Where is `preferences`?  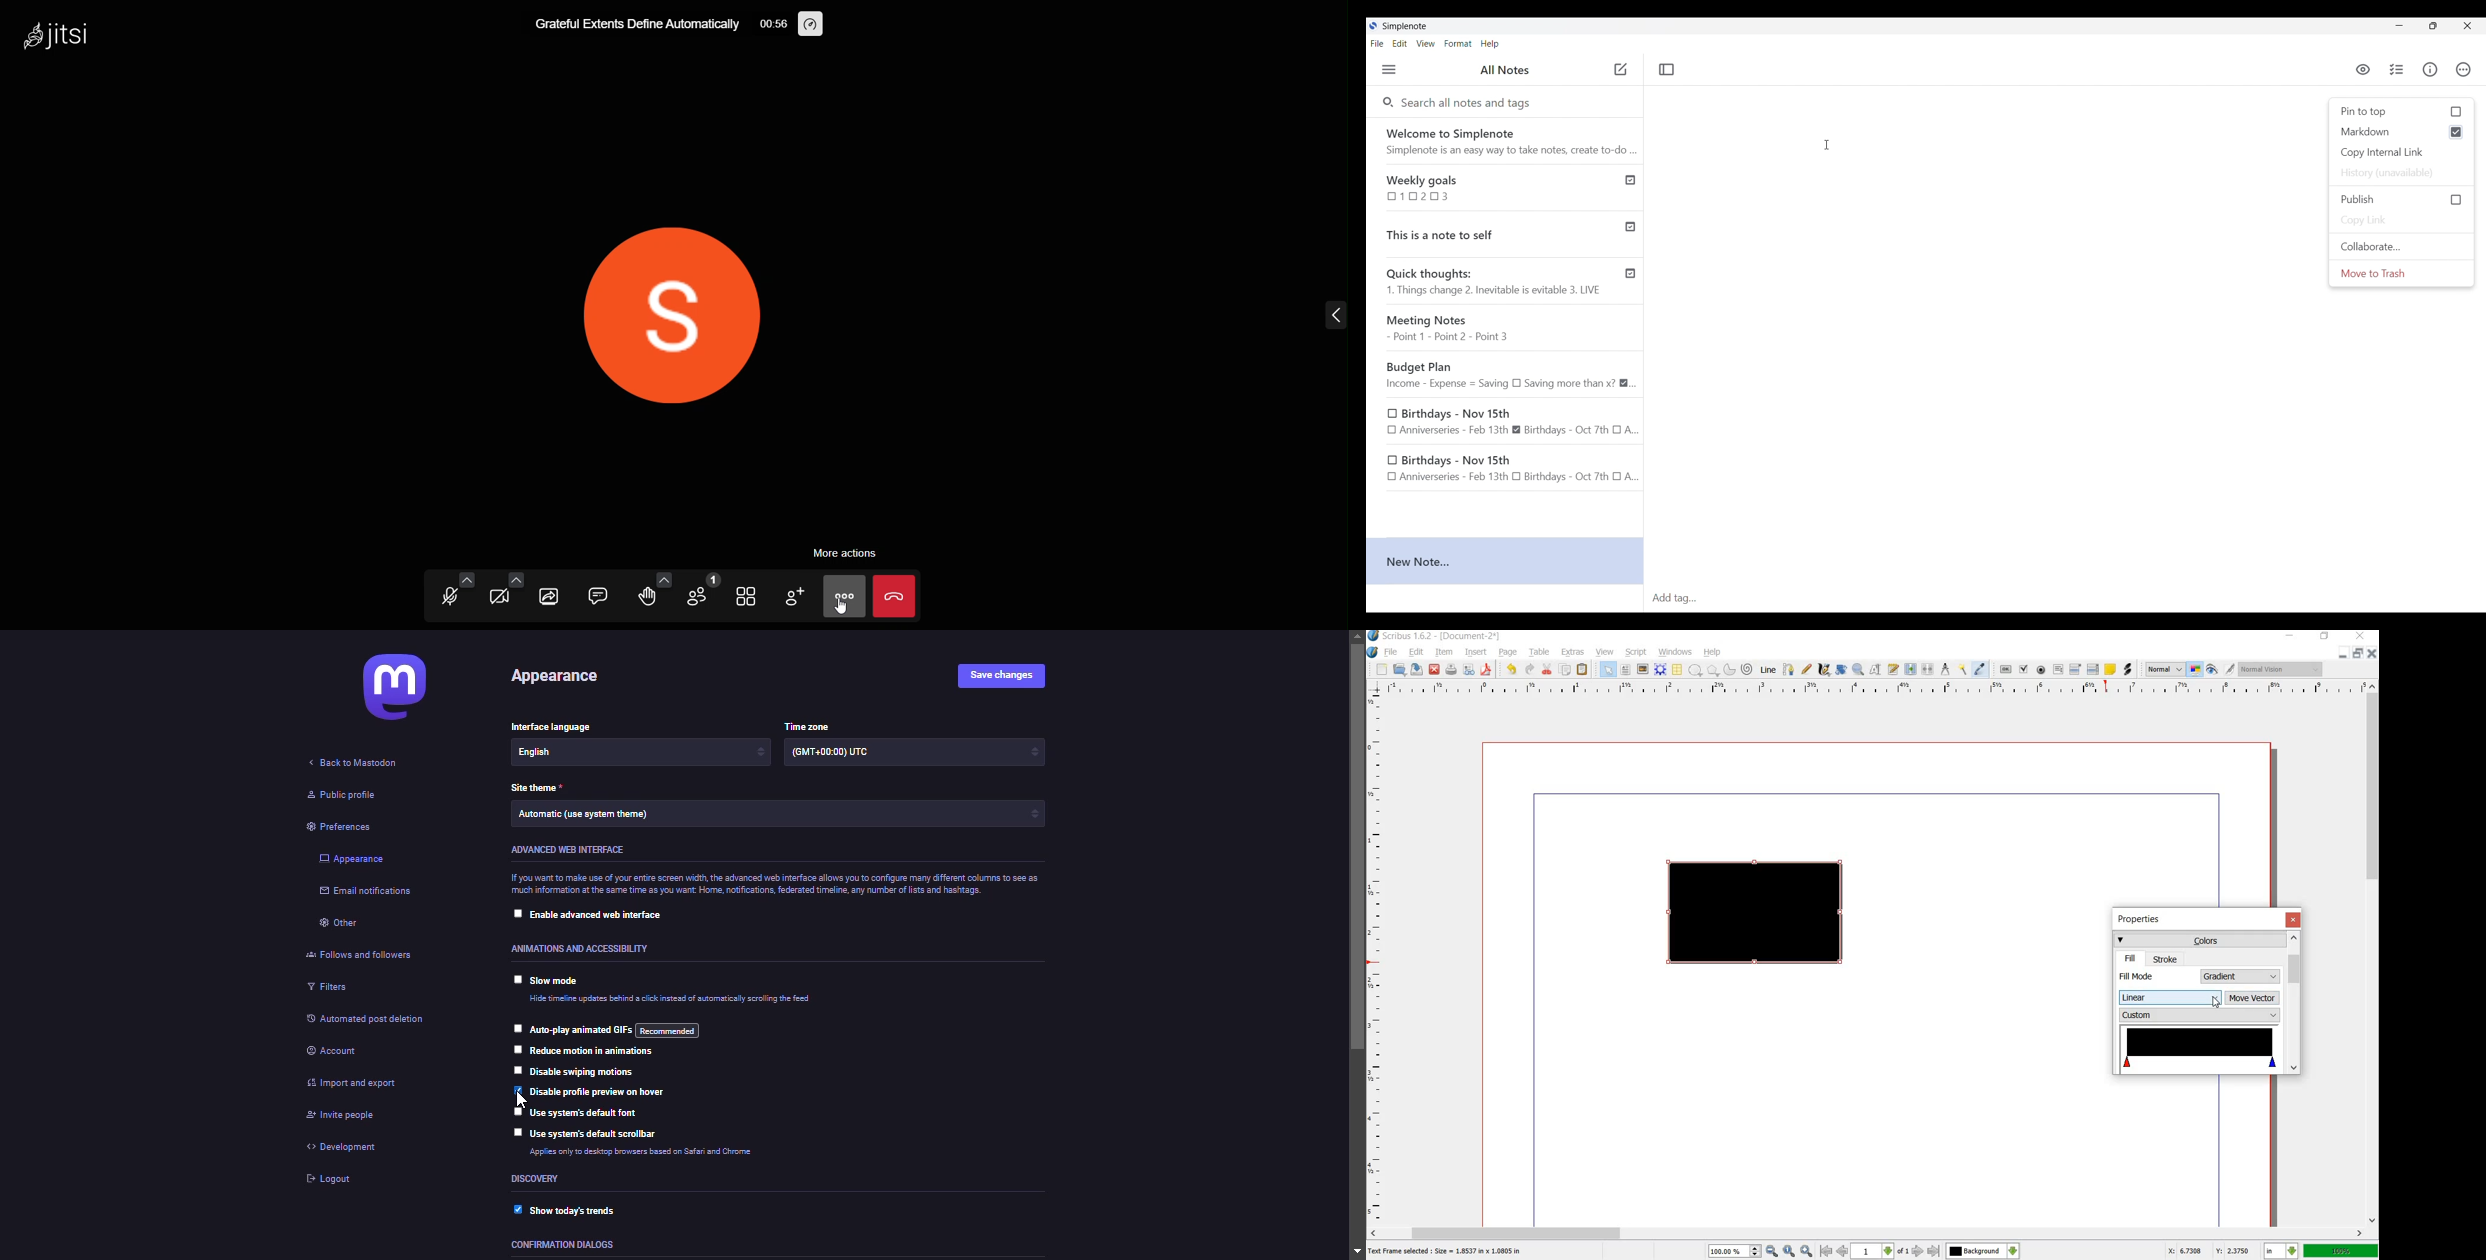
preferences is located at coordinates (345, 825).